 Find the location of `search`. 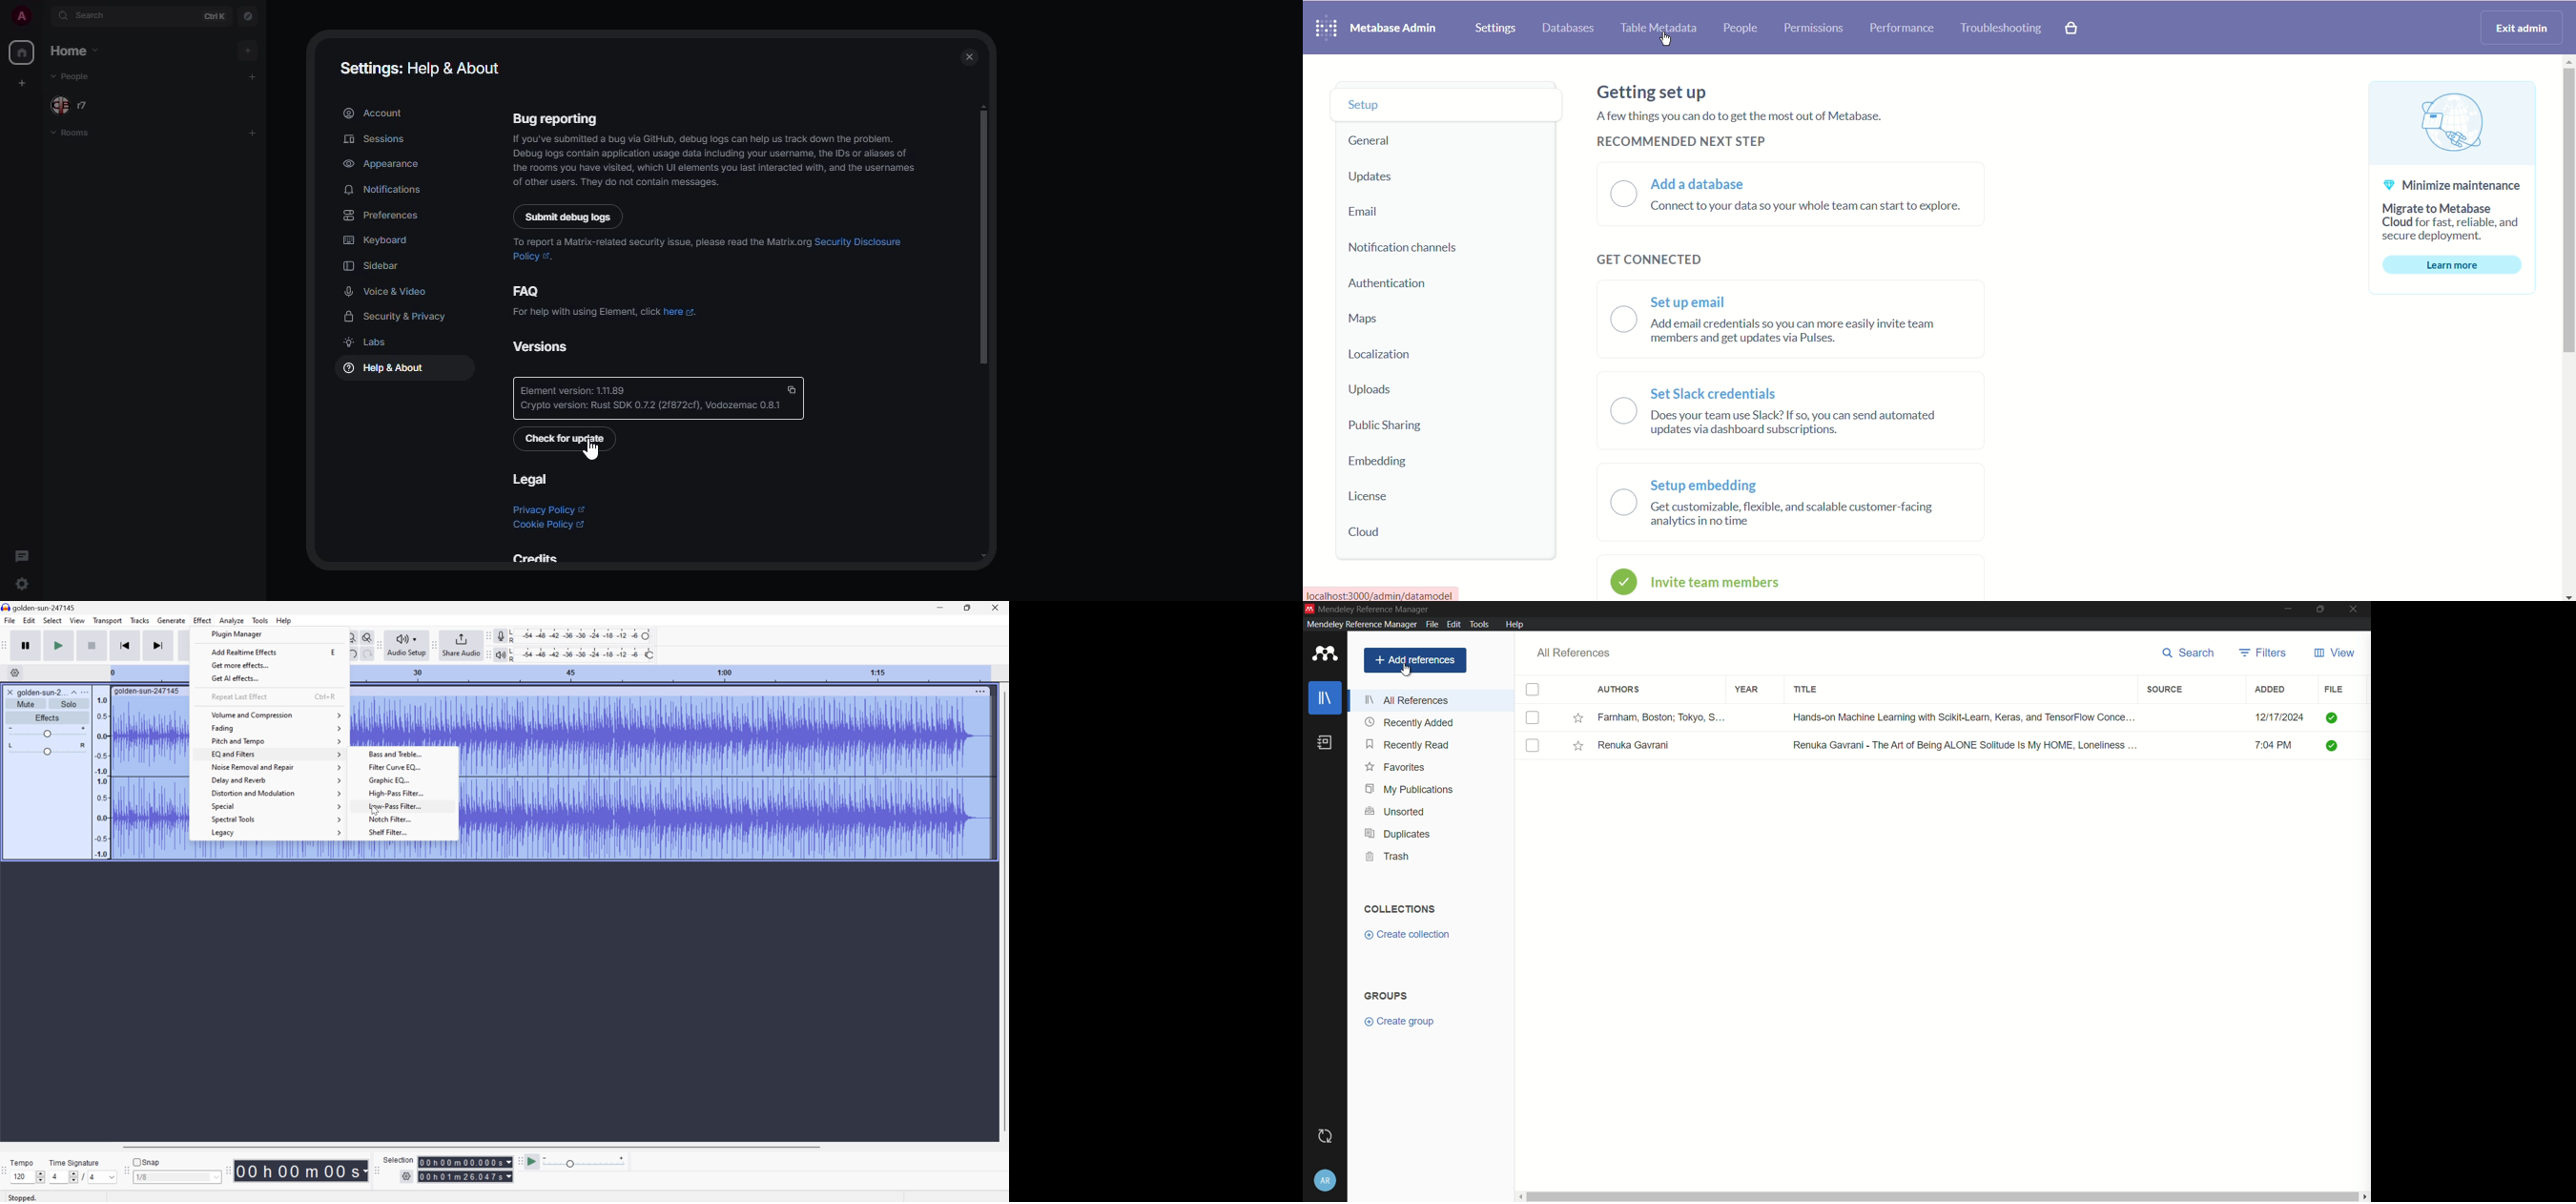

search is located at coordinates (2192, 654).